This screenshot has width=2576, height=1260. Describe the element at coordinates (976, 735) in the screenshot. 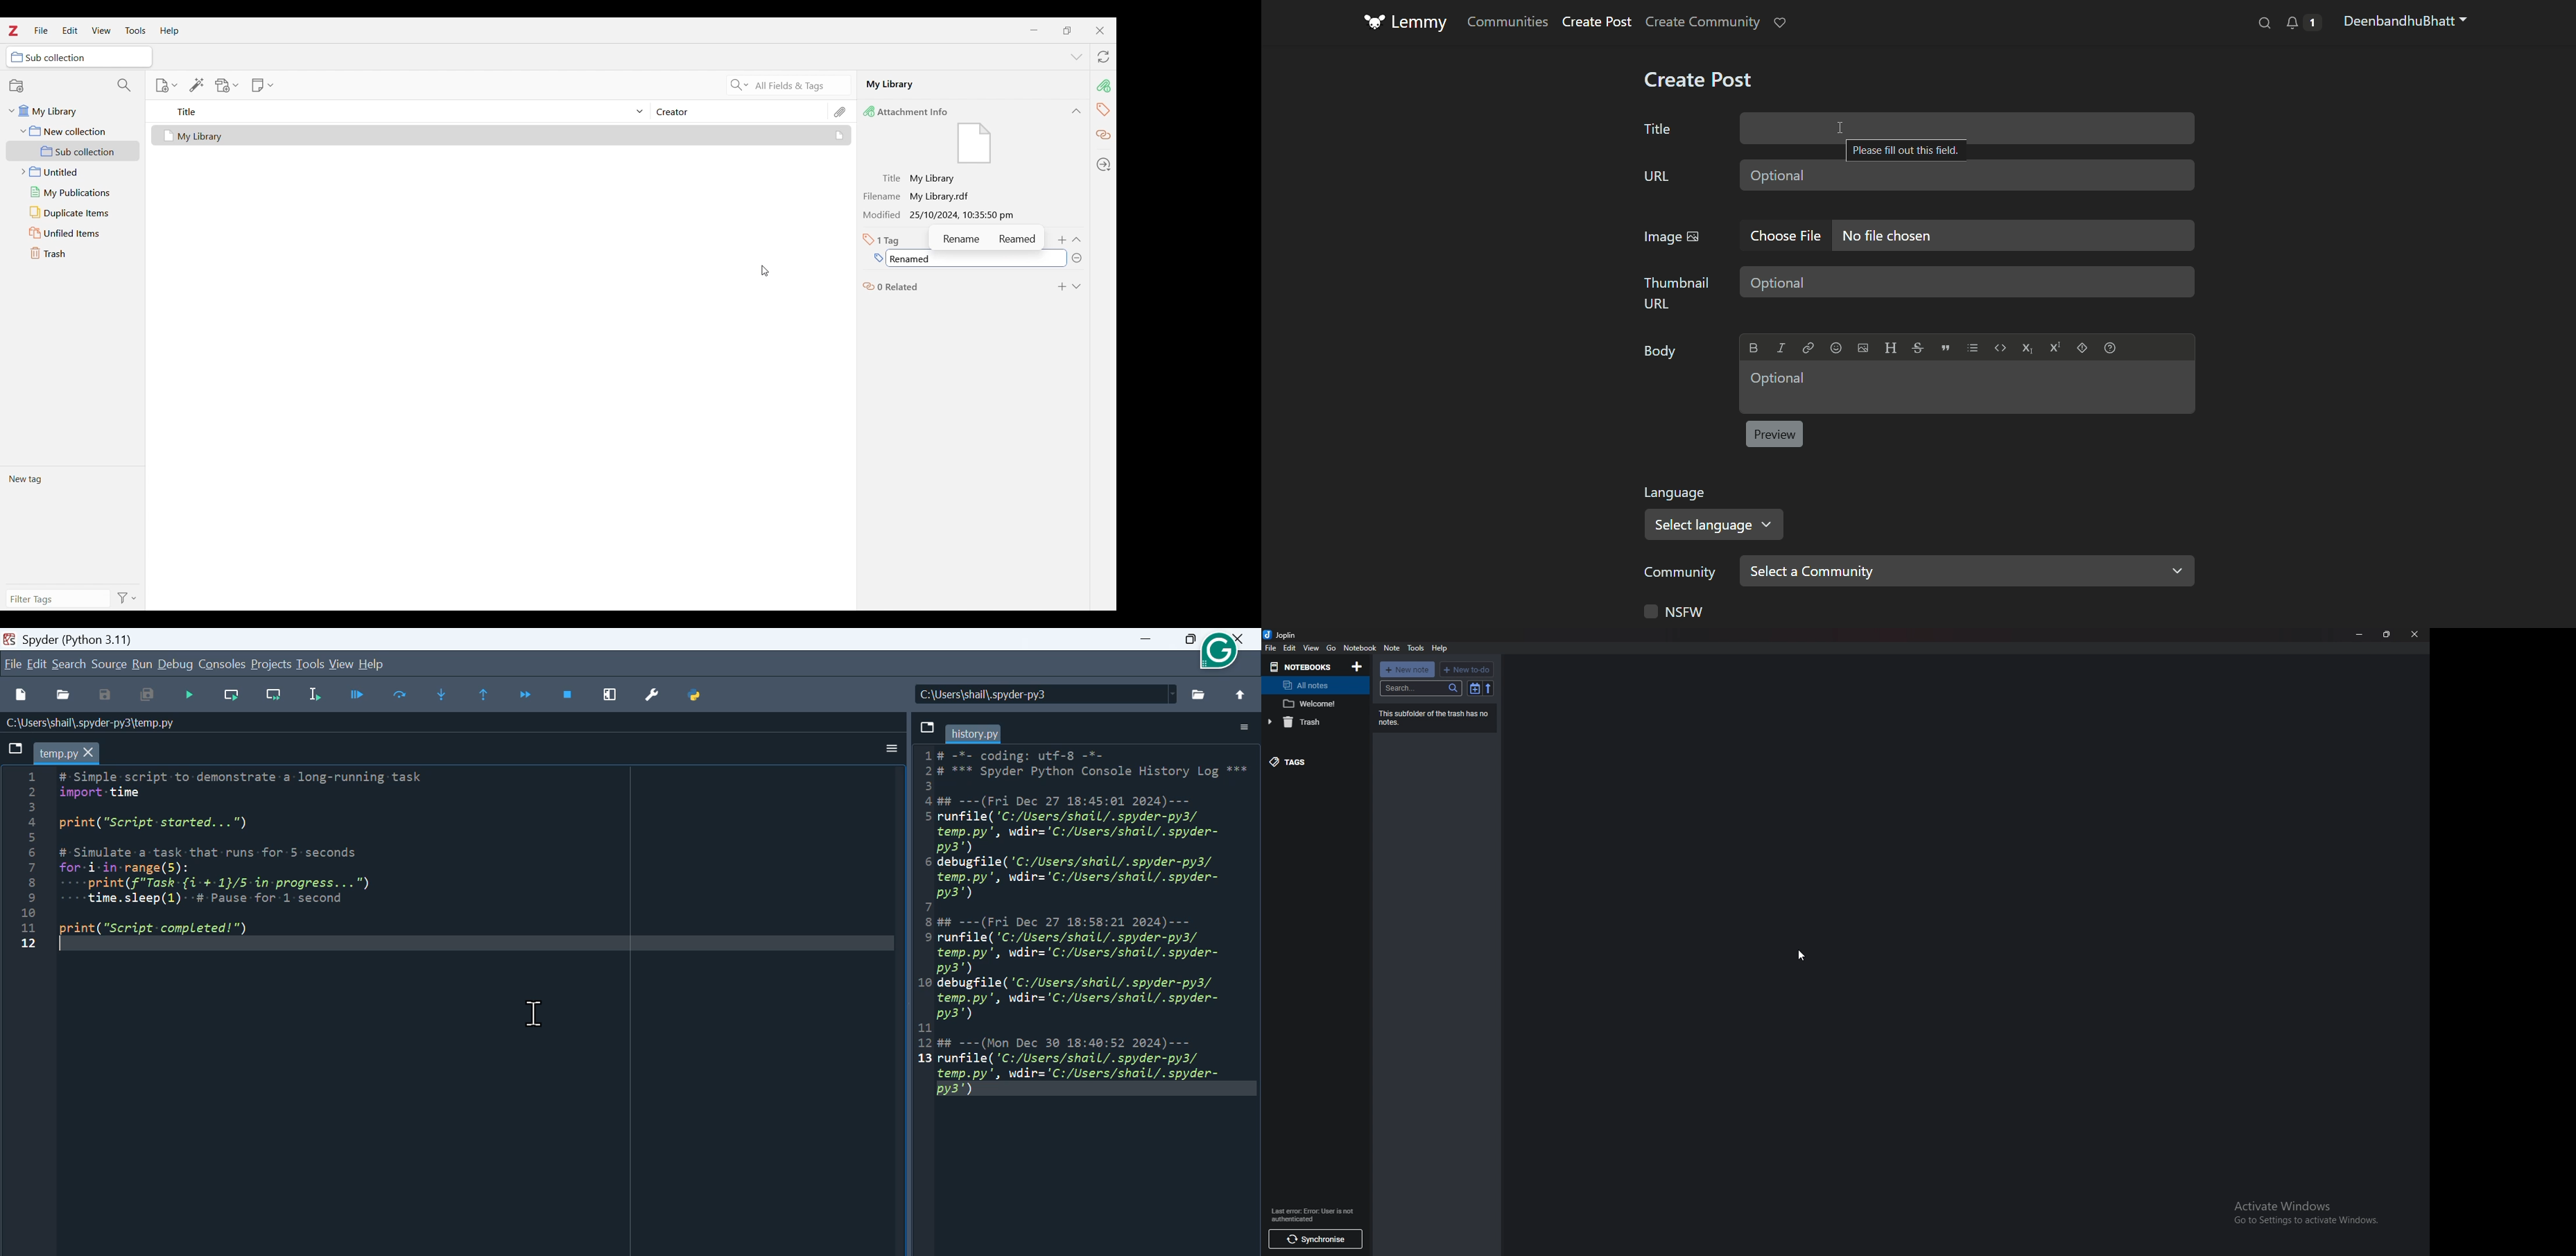

I see `history.py` at that location.